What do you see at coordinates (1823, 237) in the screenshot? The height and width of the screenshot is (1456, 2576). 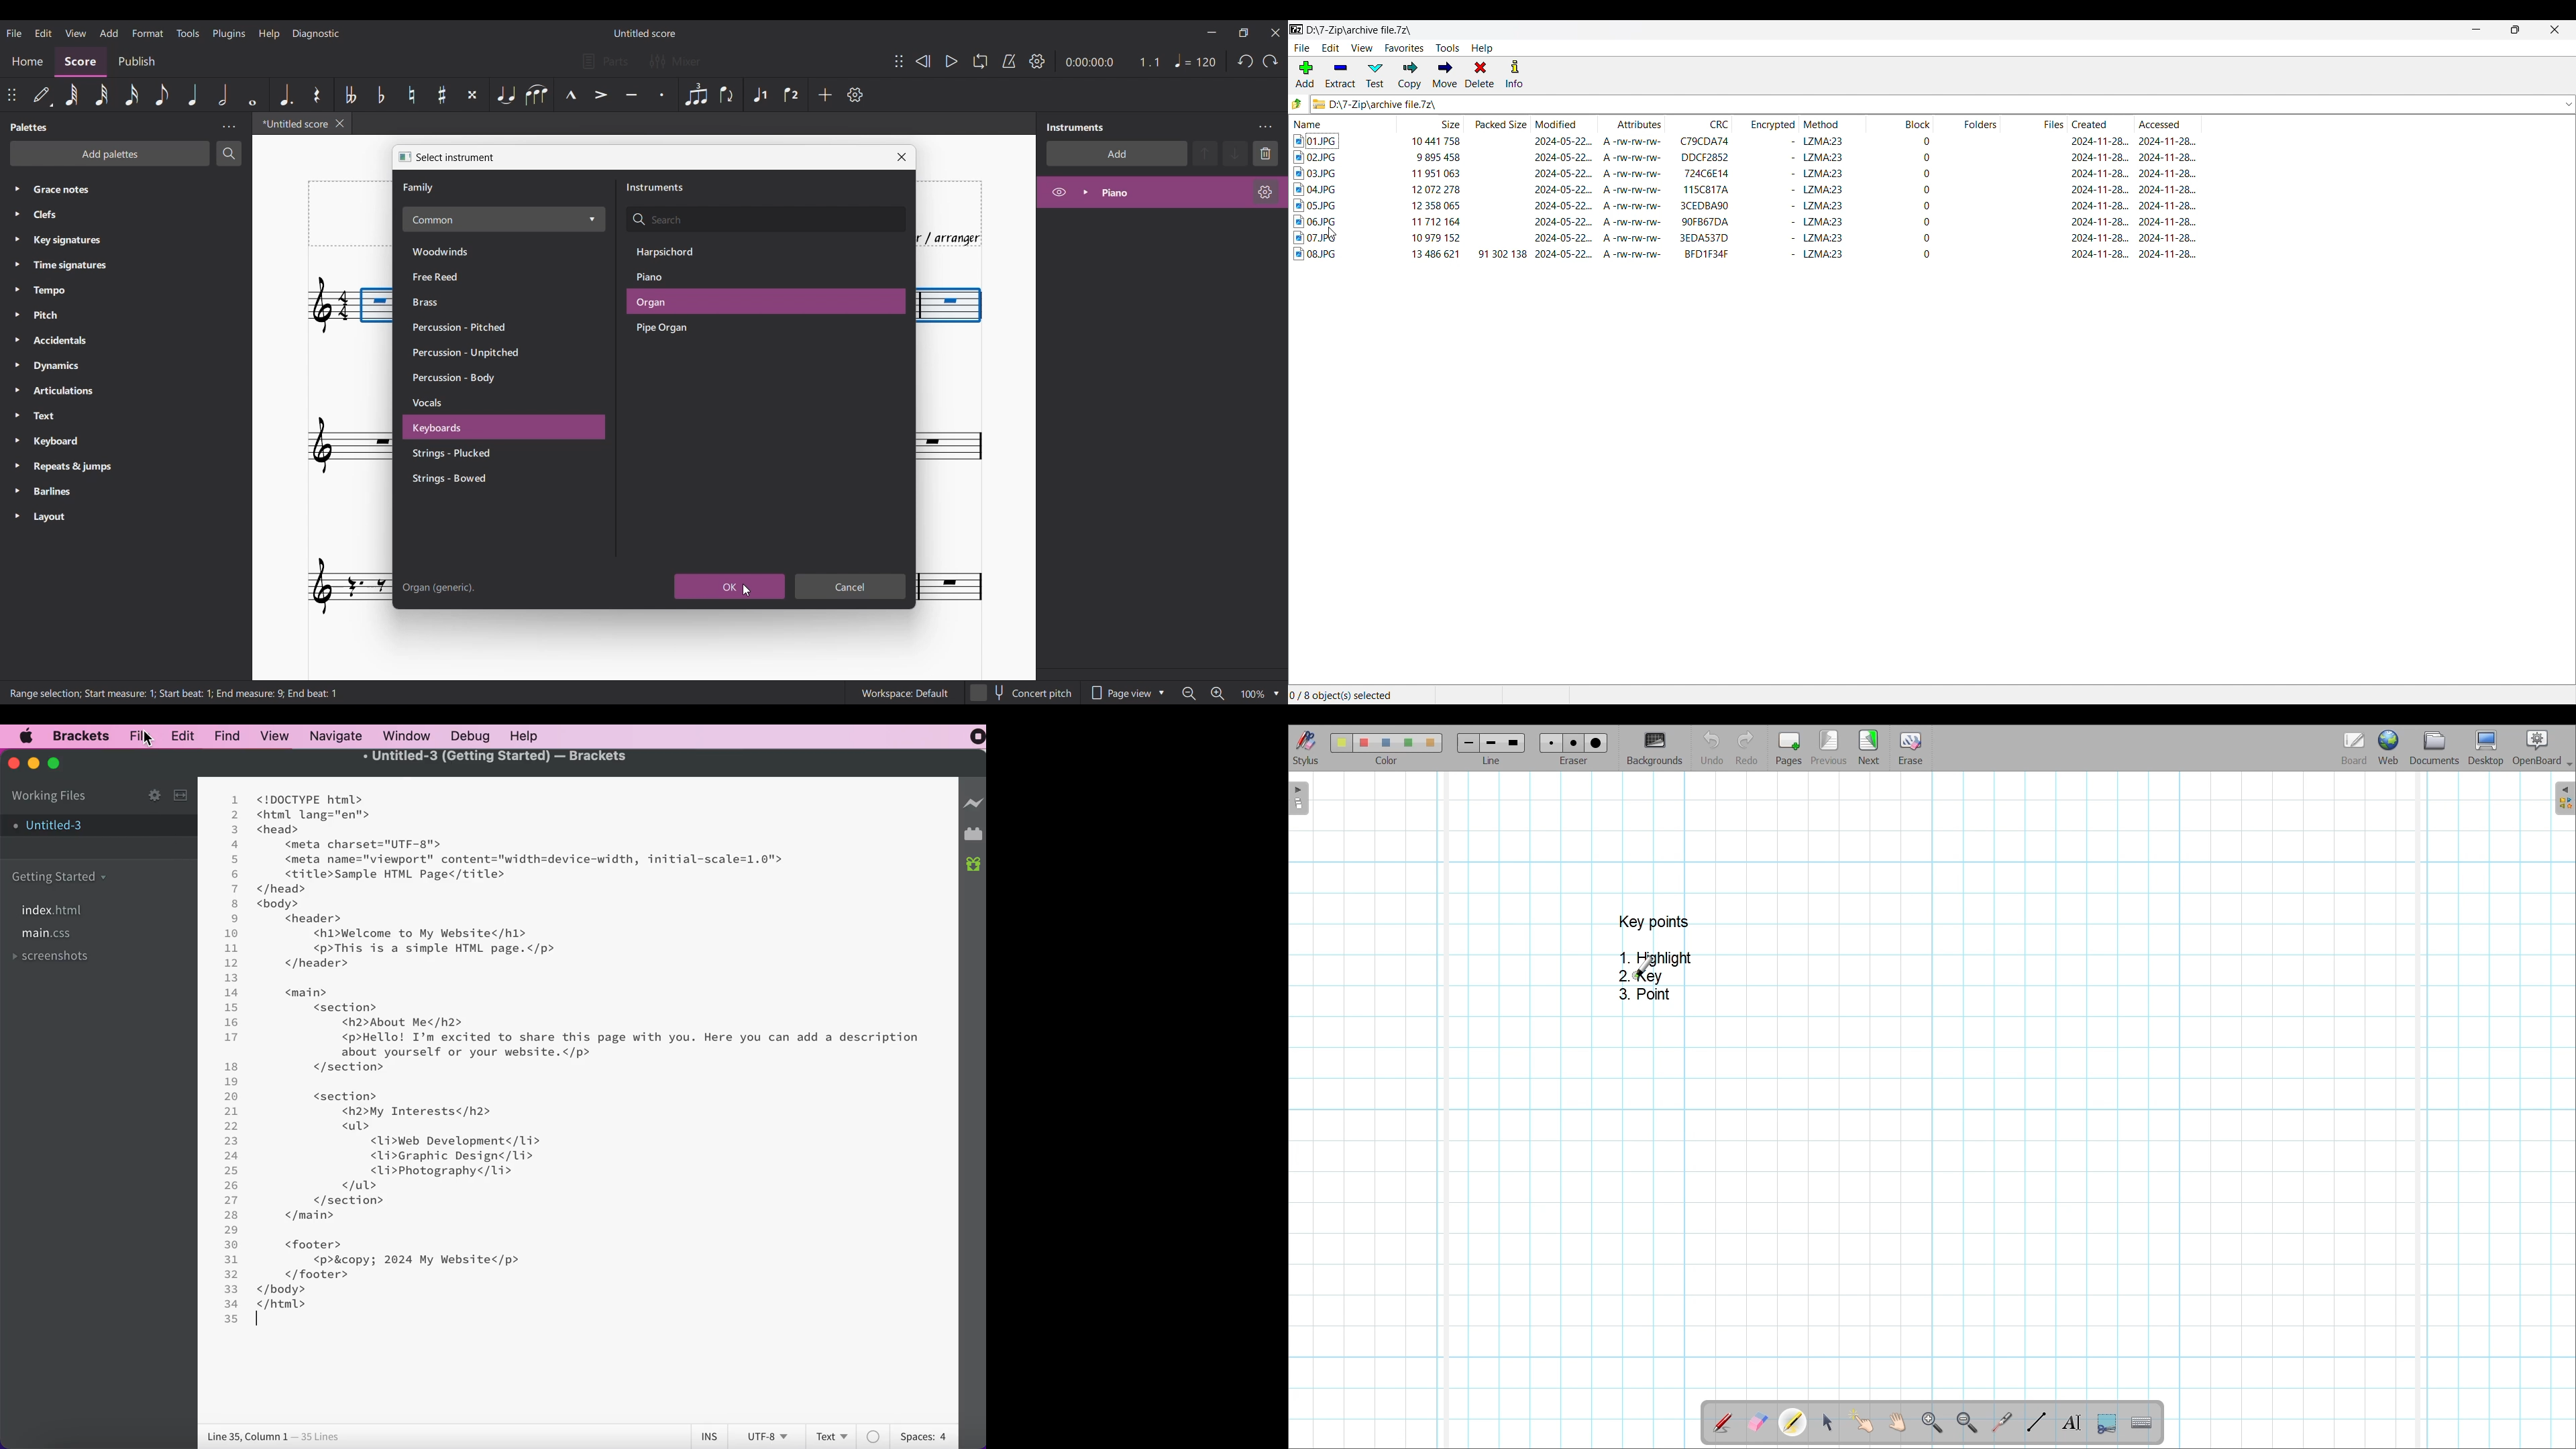 I see `method` at bounding box center [1823, 237].